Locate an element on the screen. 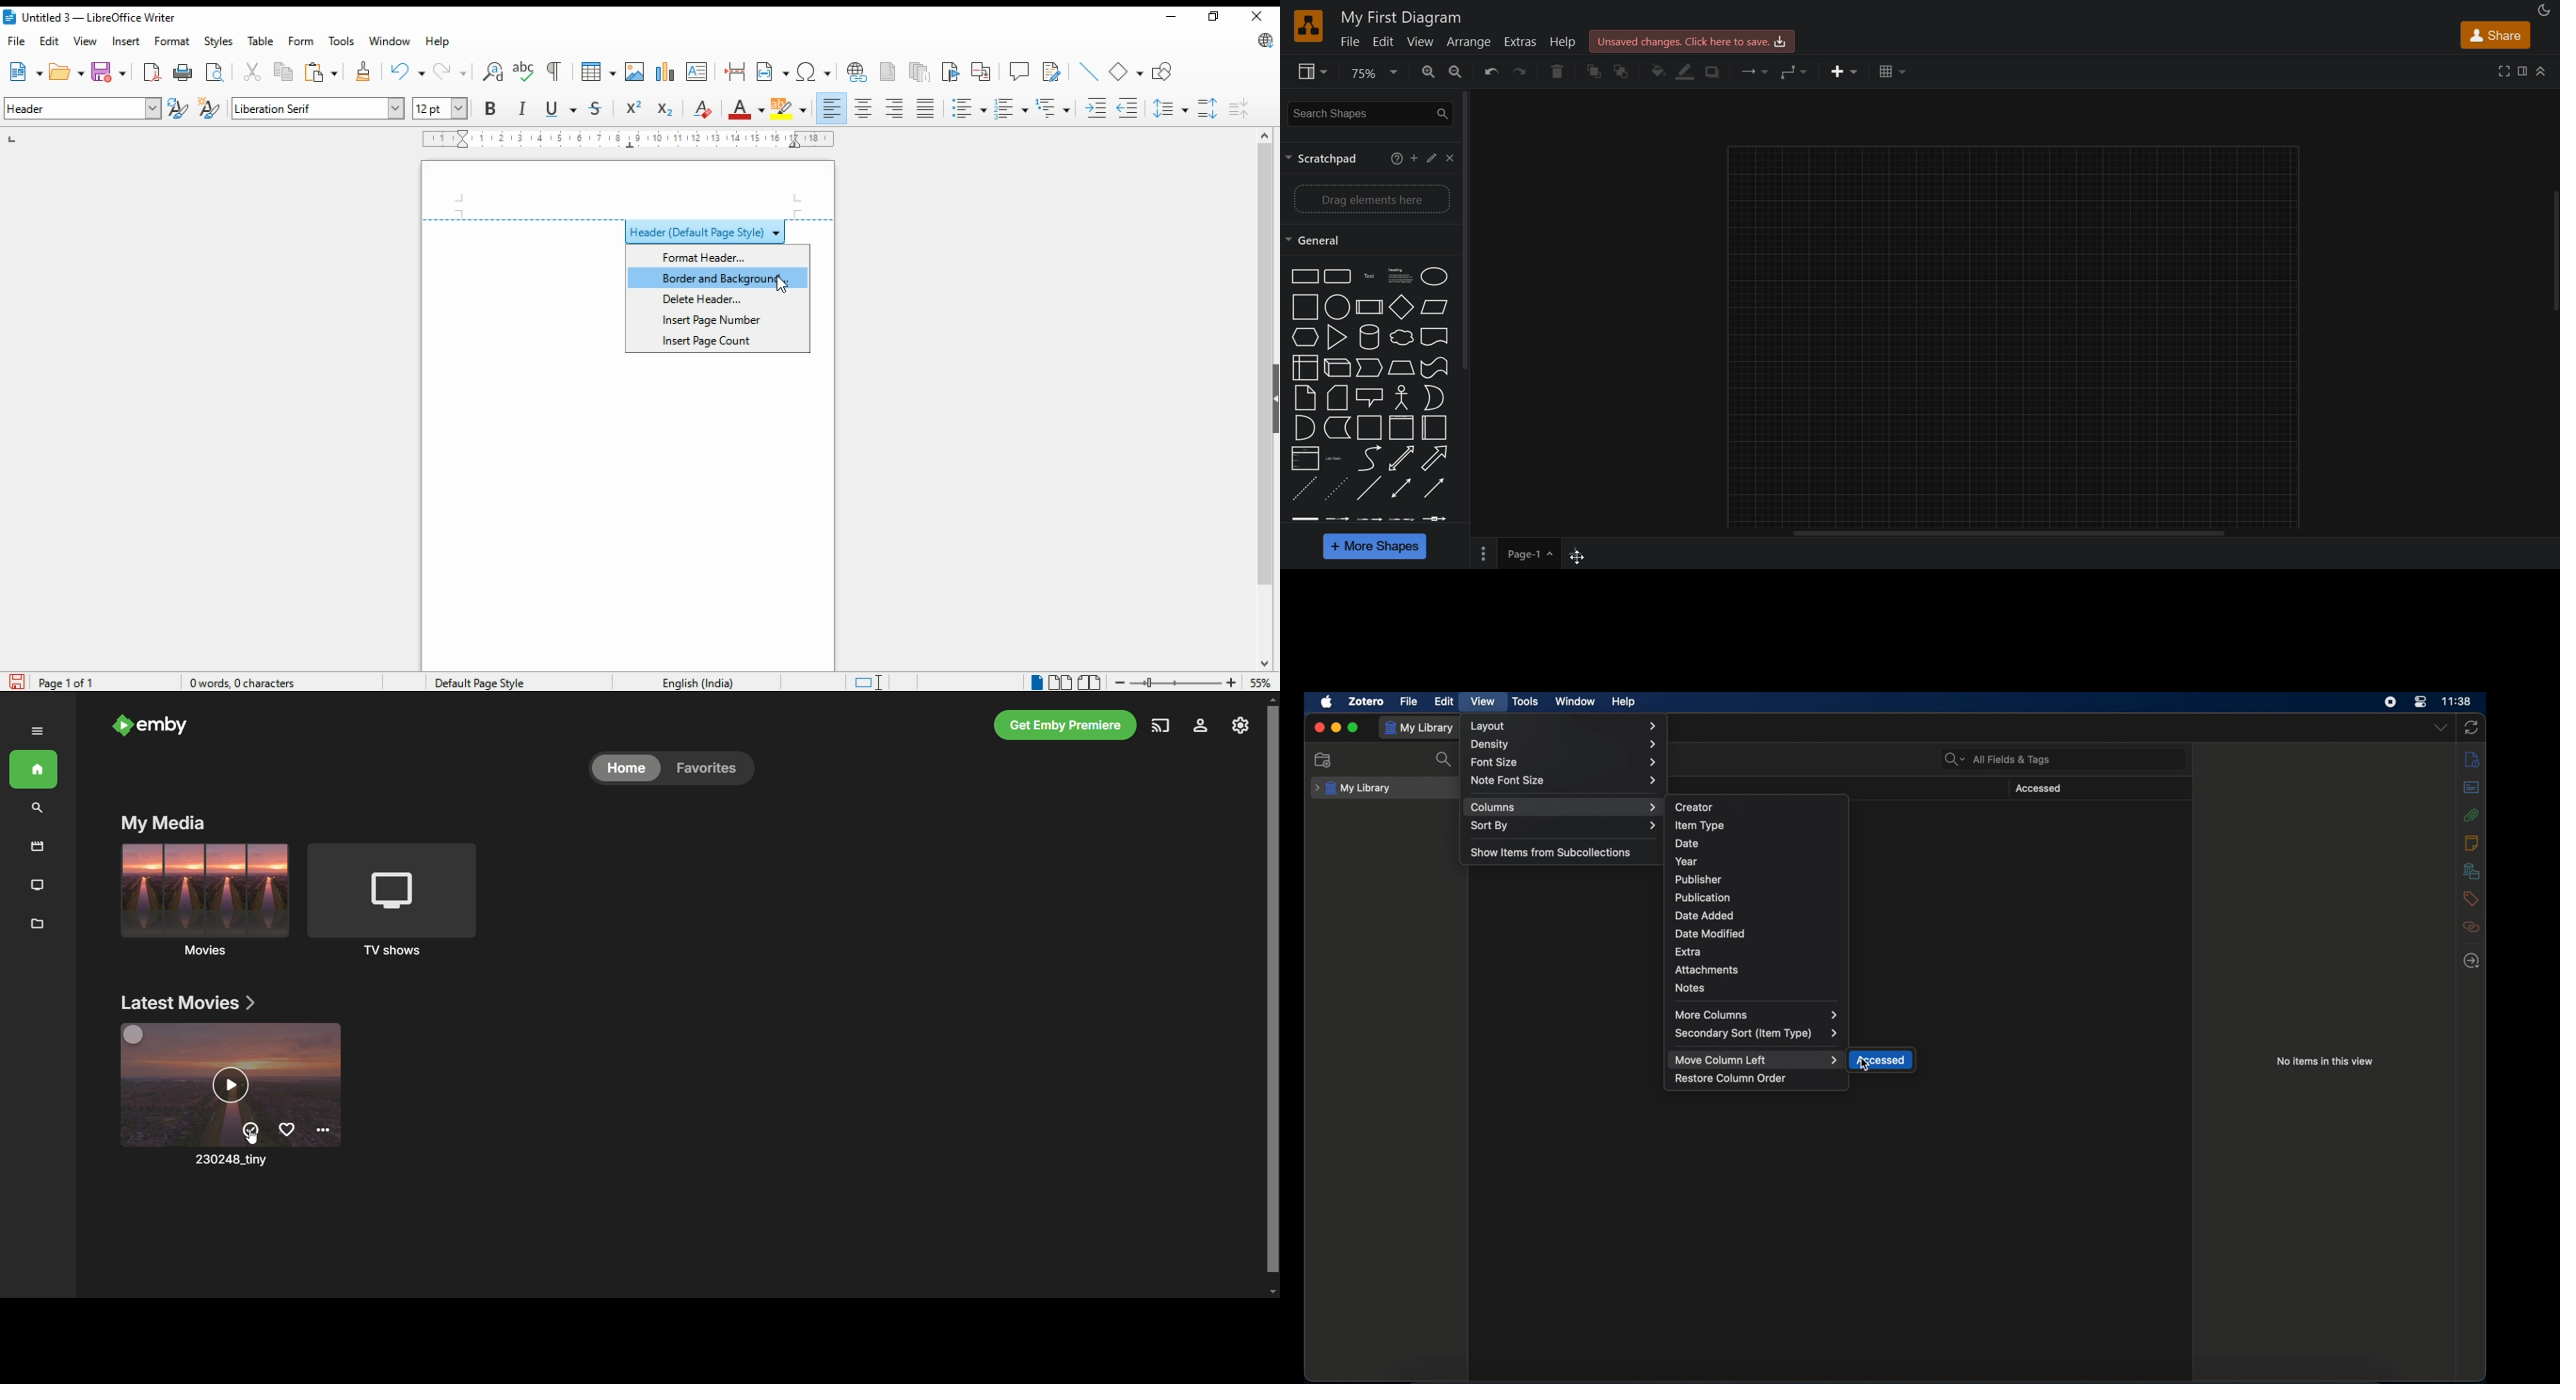 The height and width of the screenshot is (1400, 2576). zoom in/zoom out slider is located at coordinates (1173, 682).